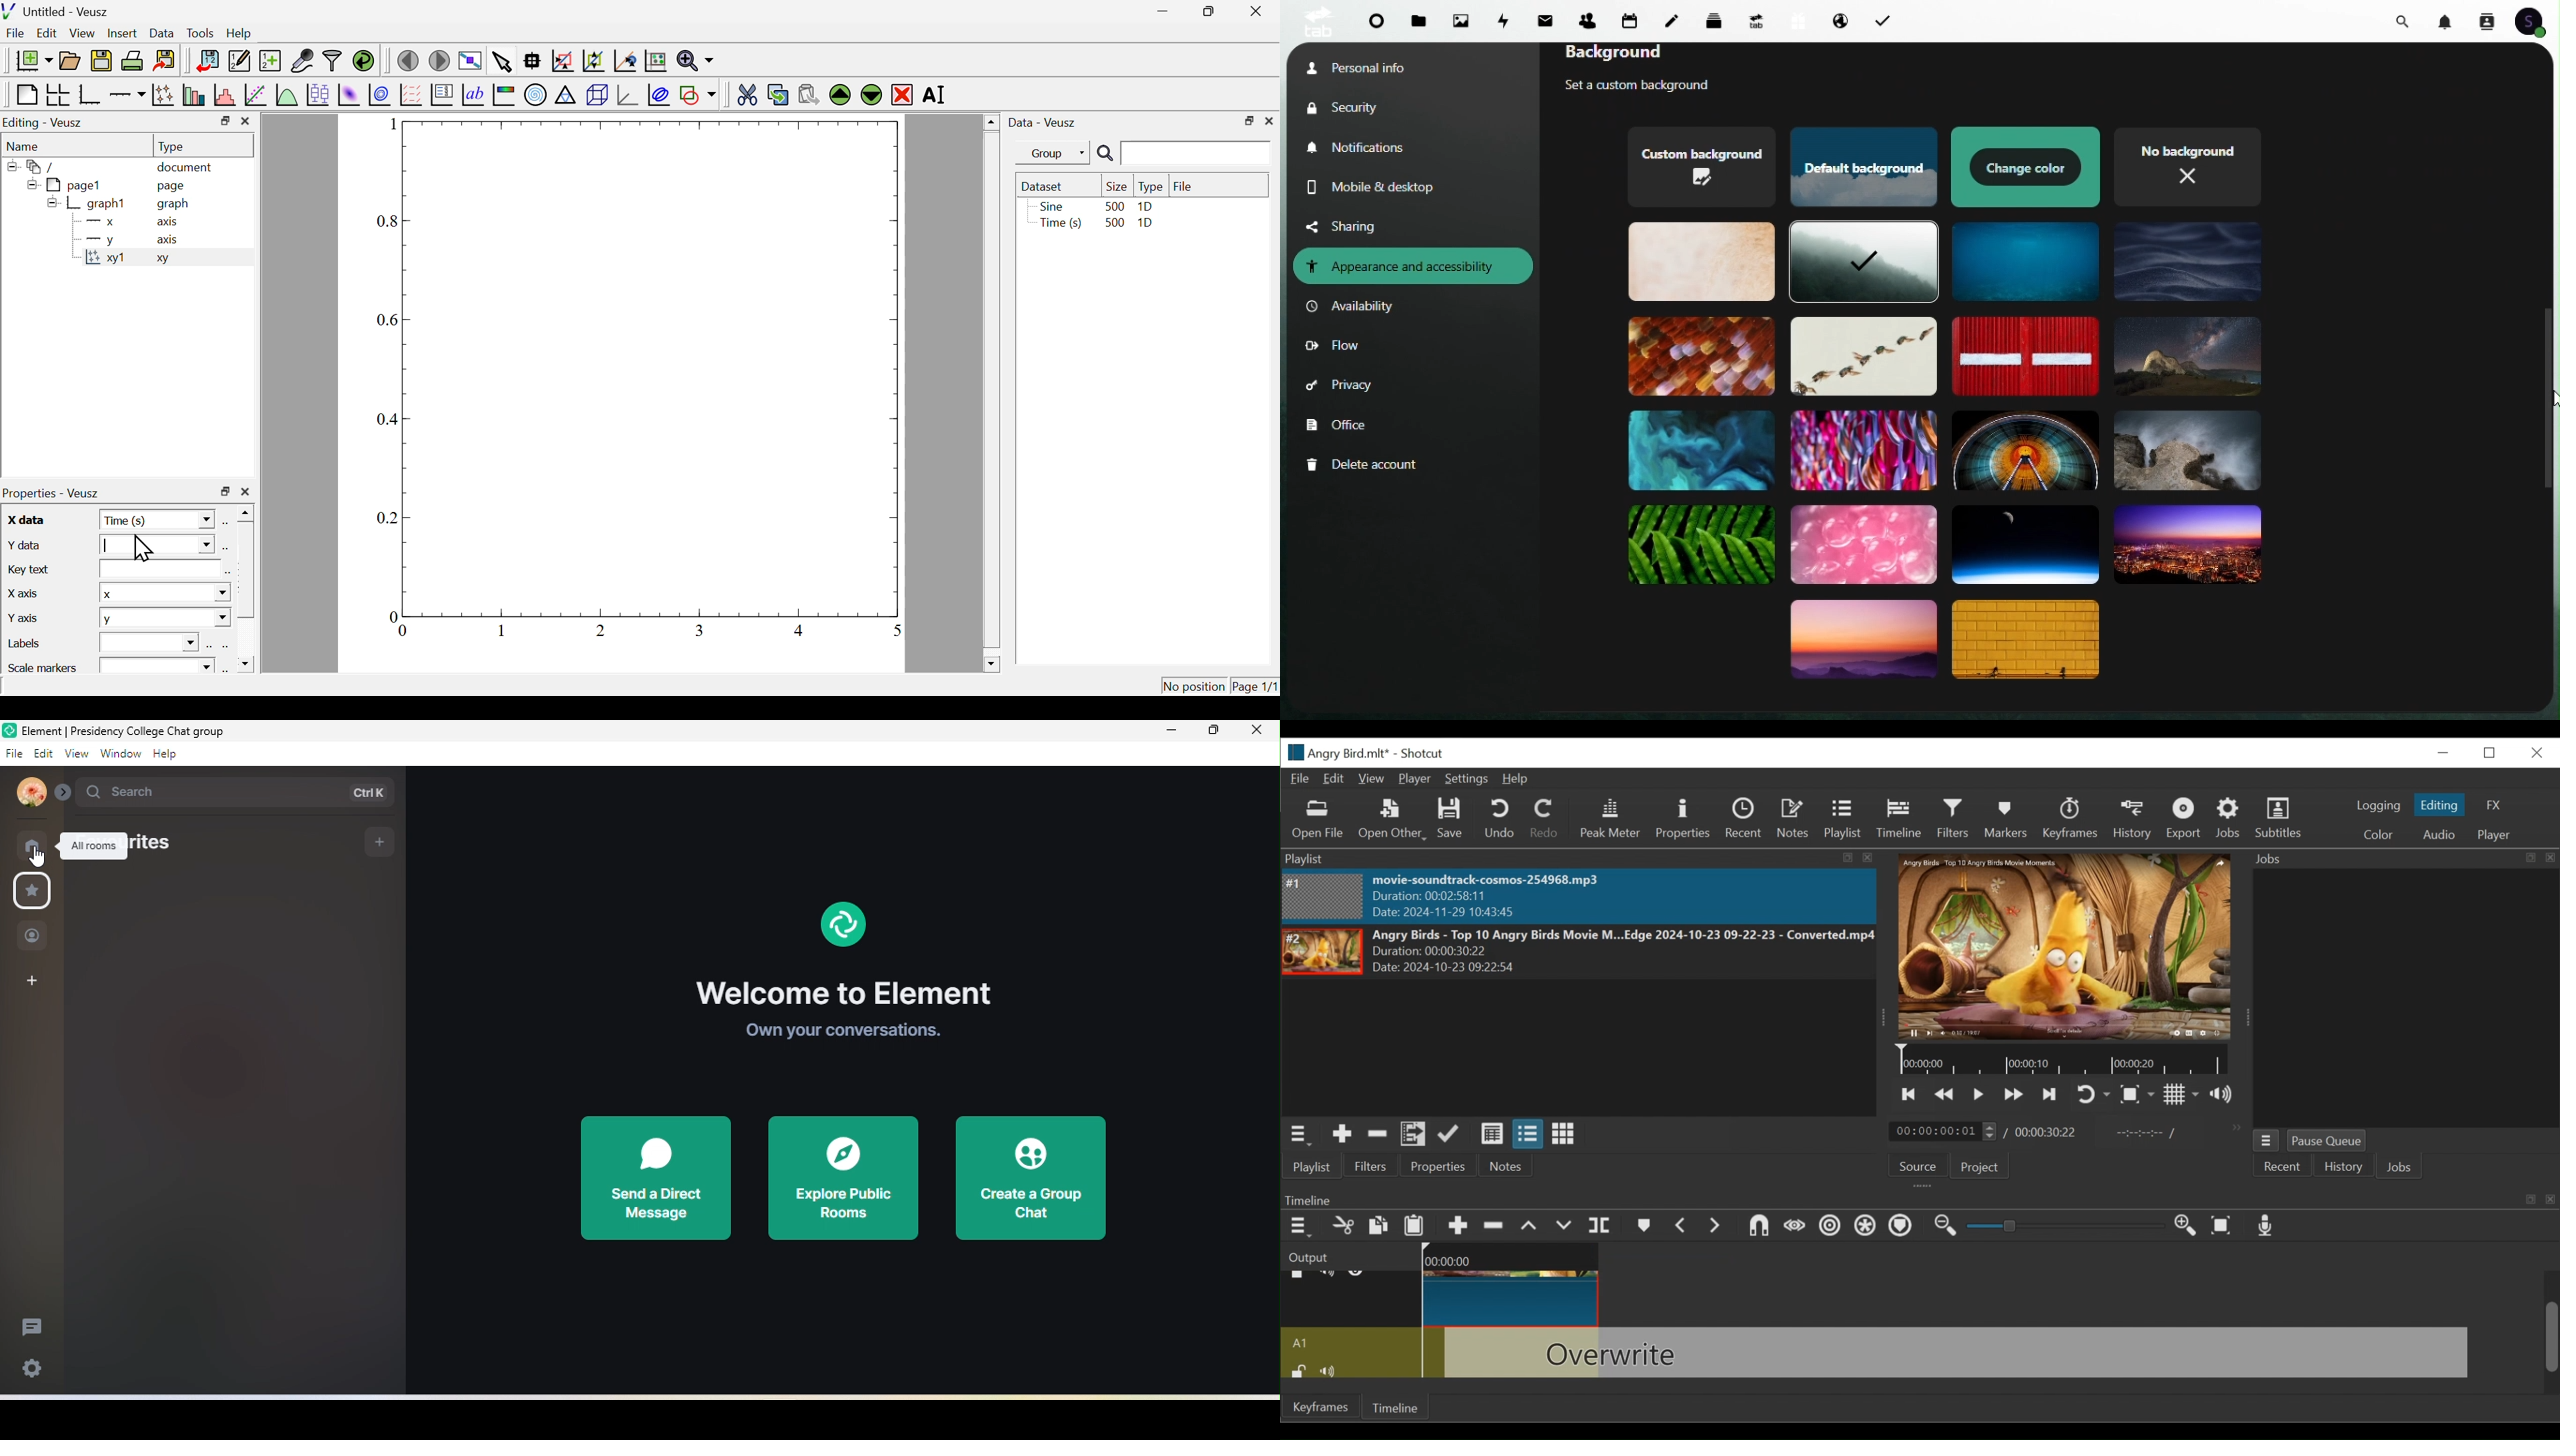 The width and height of the screenshot is (2576, 1456). I want to click on Sharing, so click(1357, 225).